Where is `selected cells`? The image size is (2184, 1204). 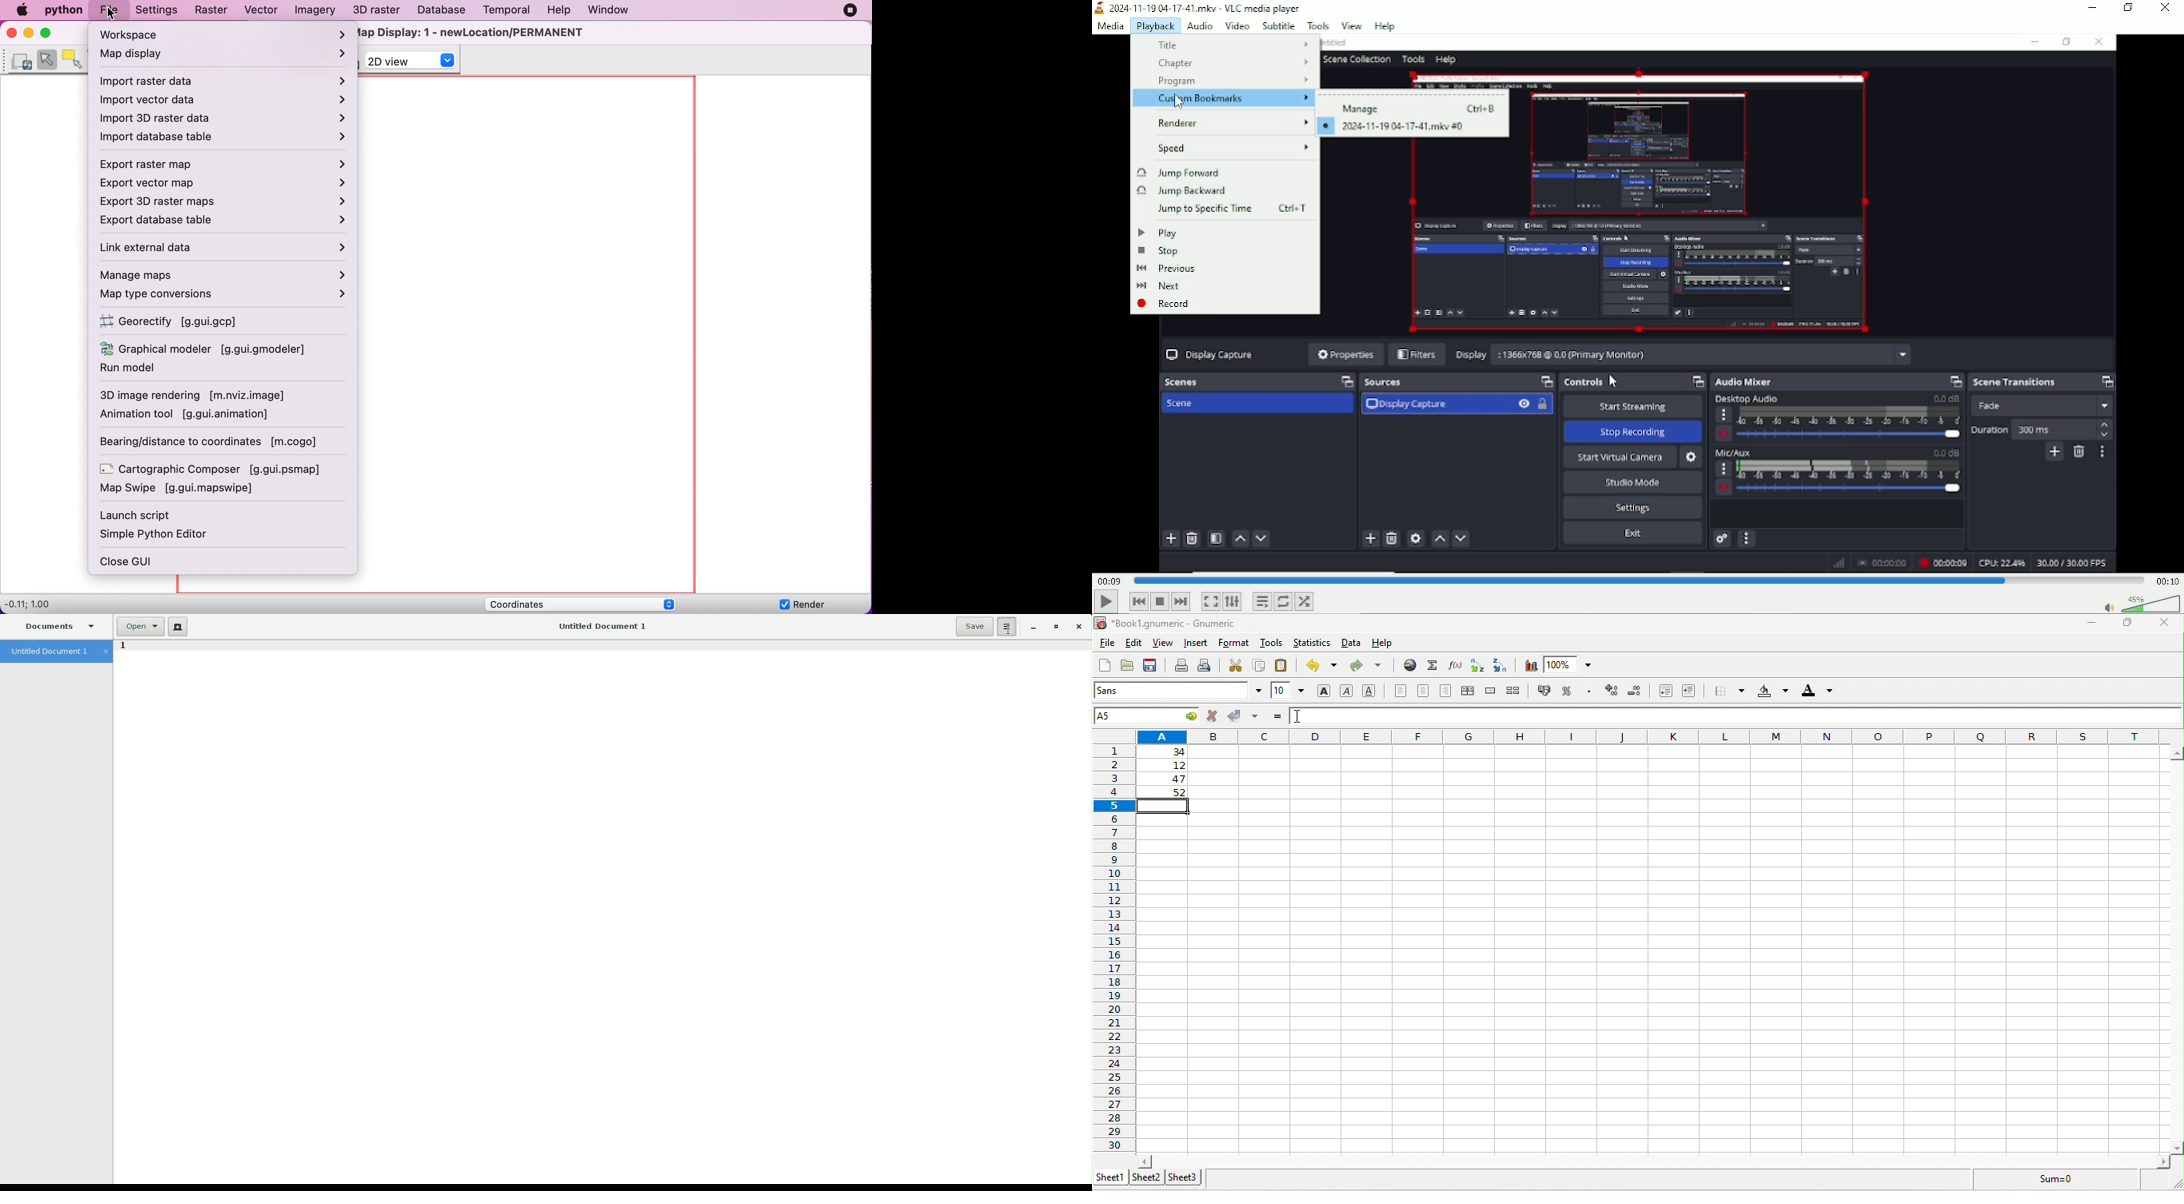 selected cells is located at coordinates (1166, 809).